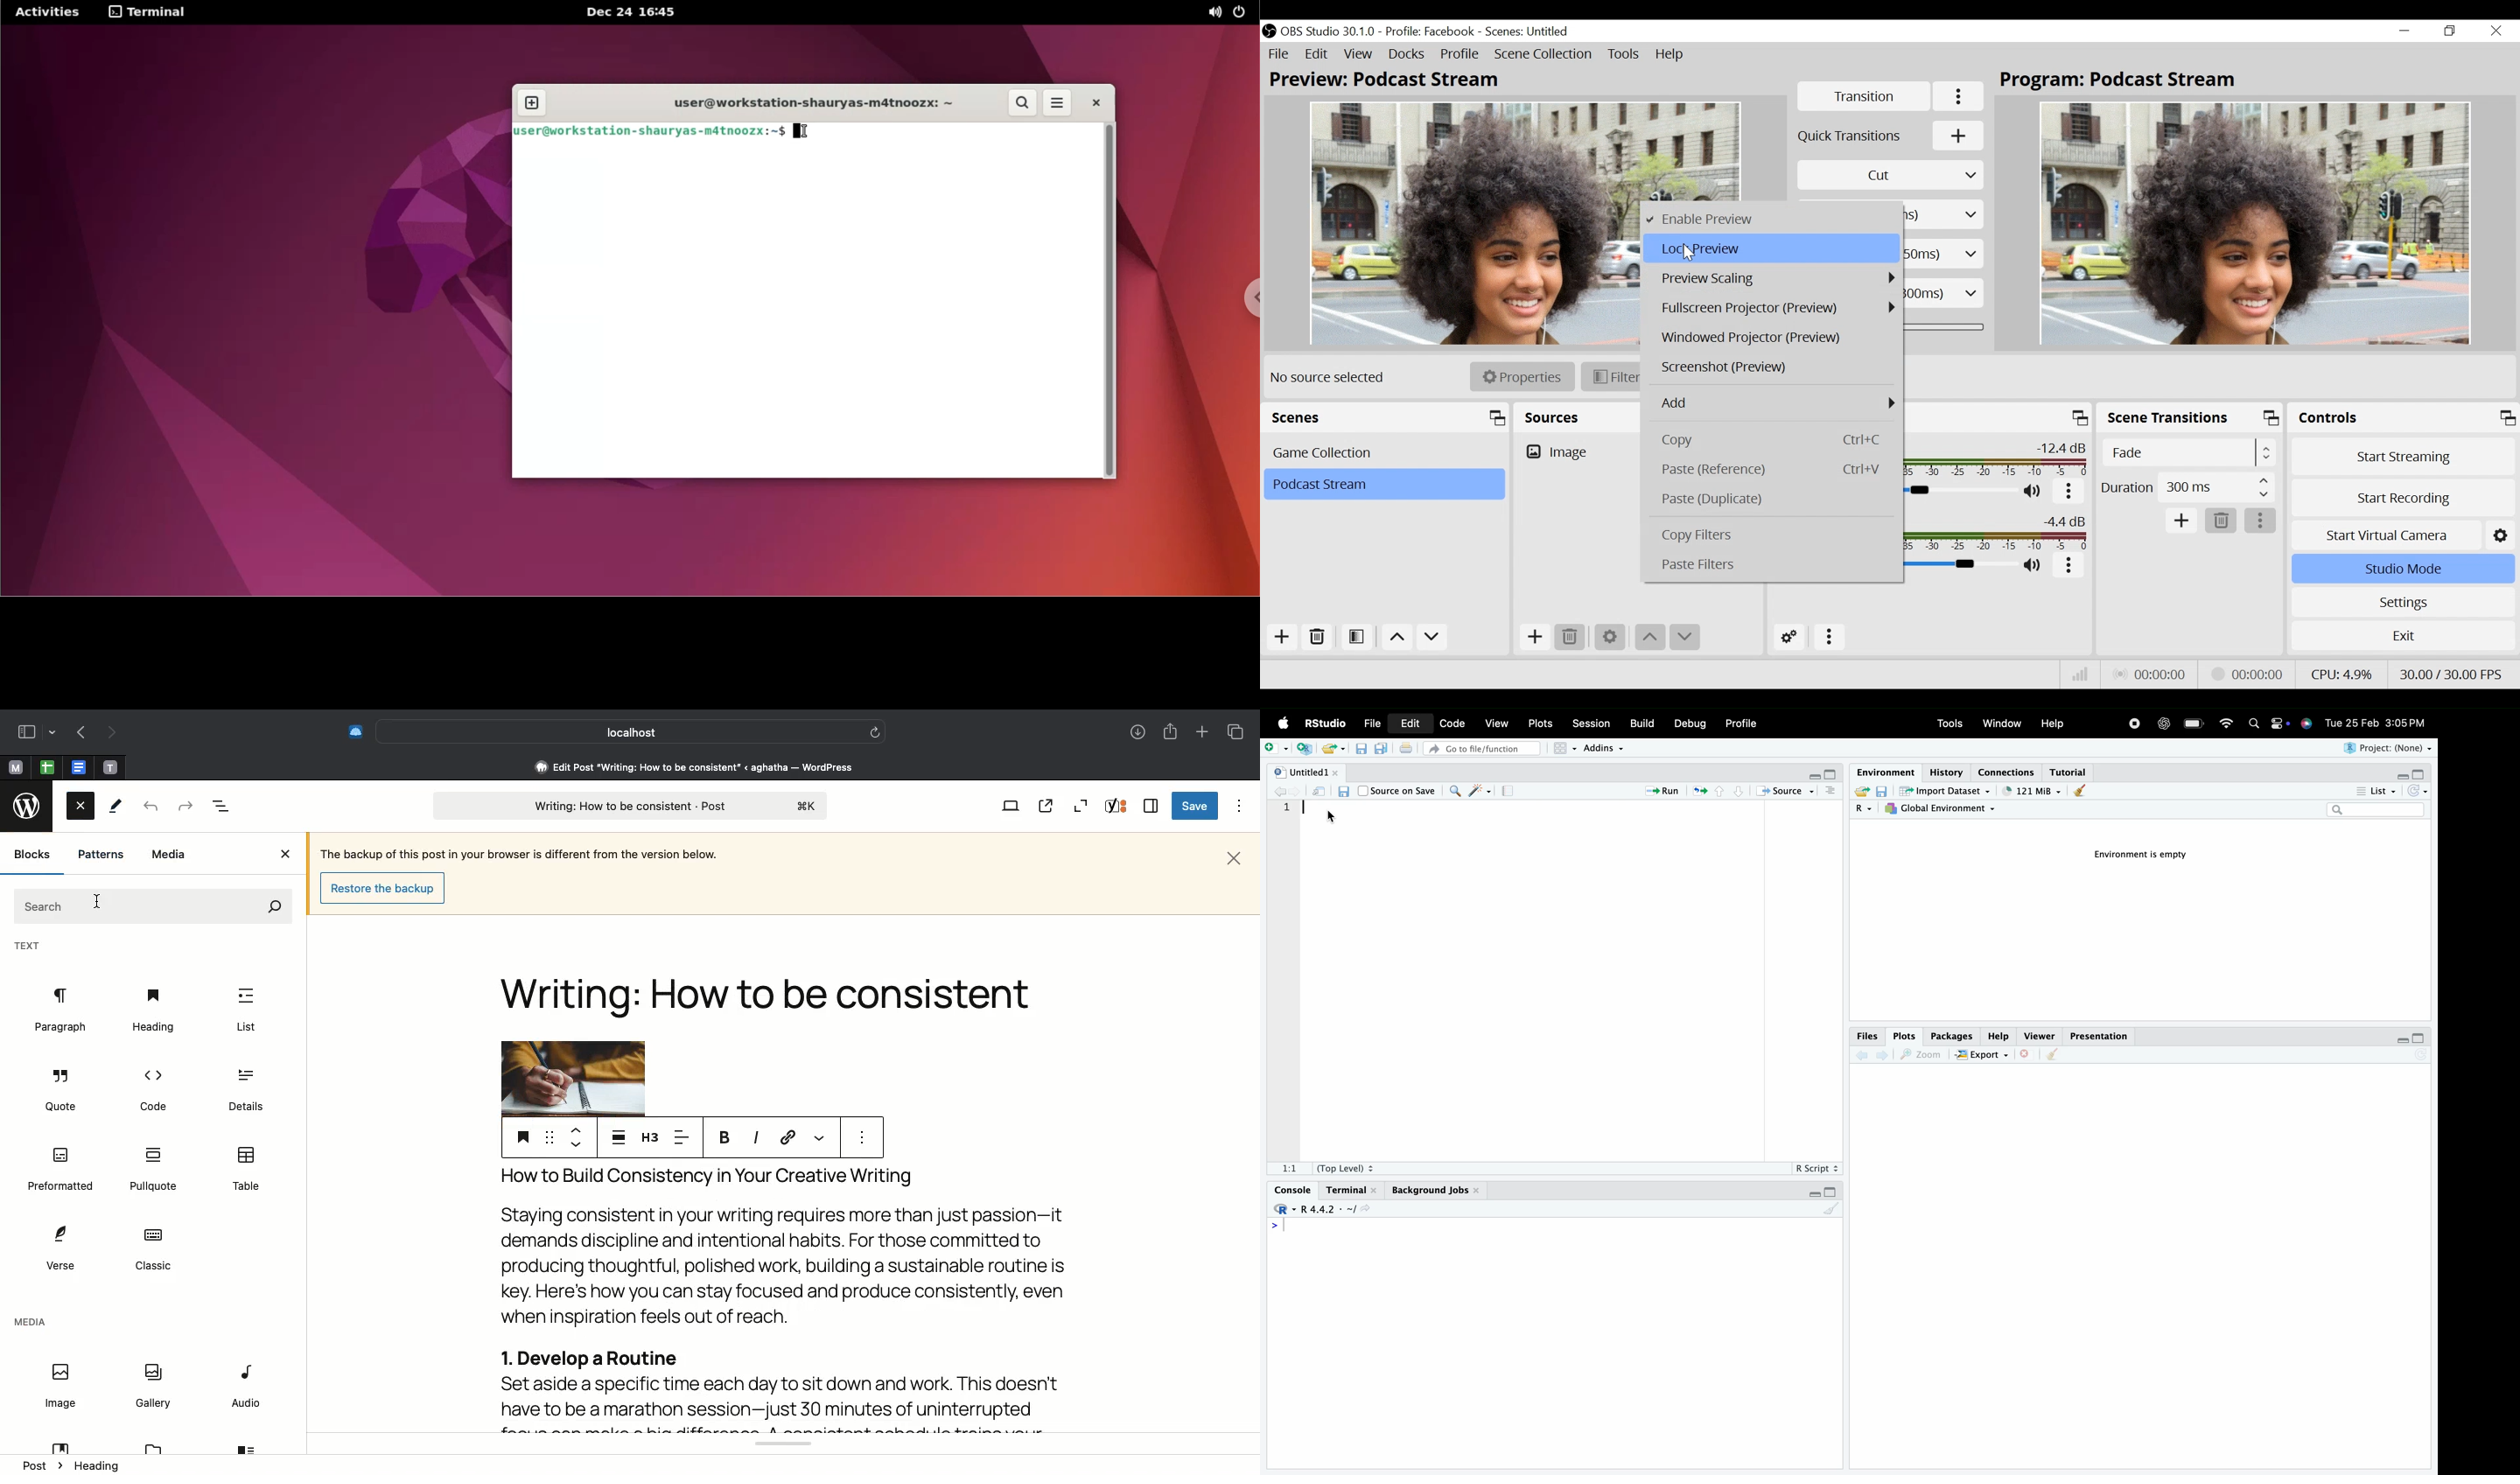  I want to click on History, so click(1946, 771).